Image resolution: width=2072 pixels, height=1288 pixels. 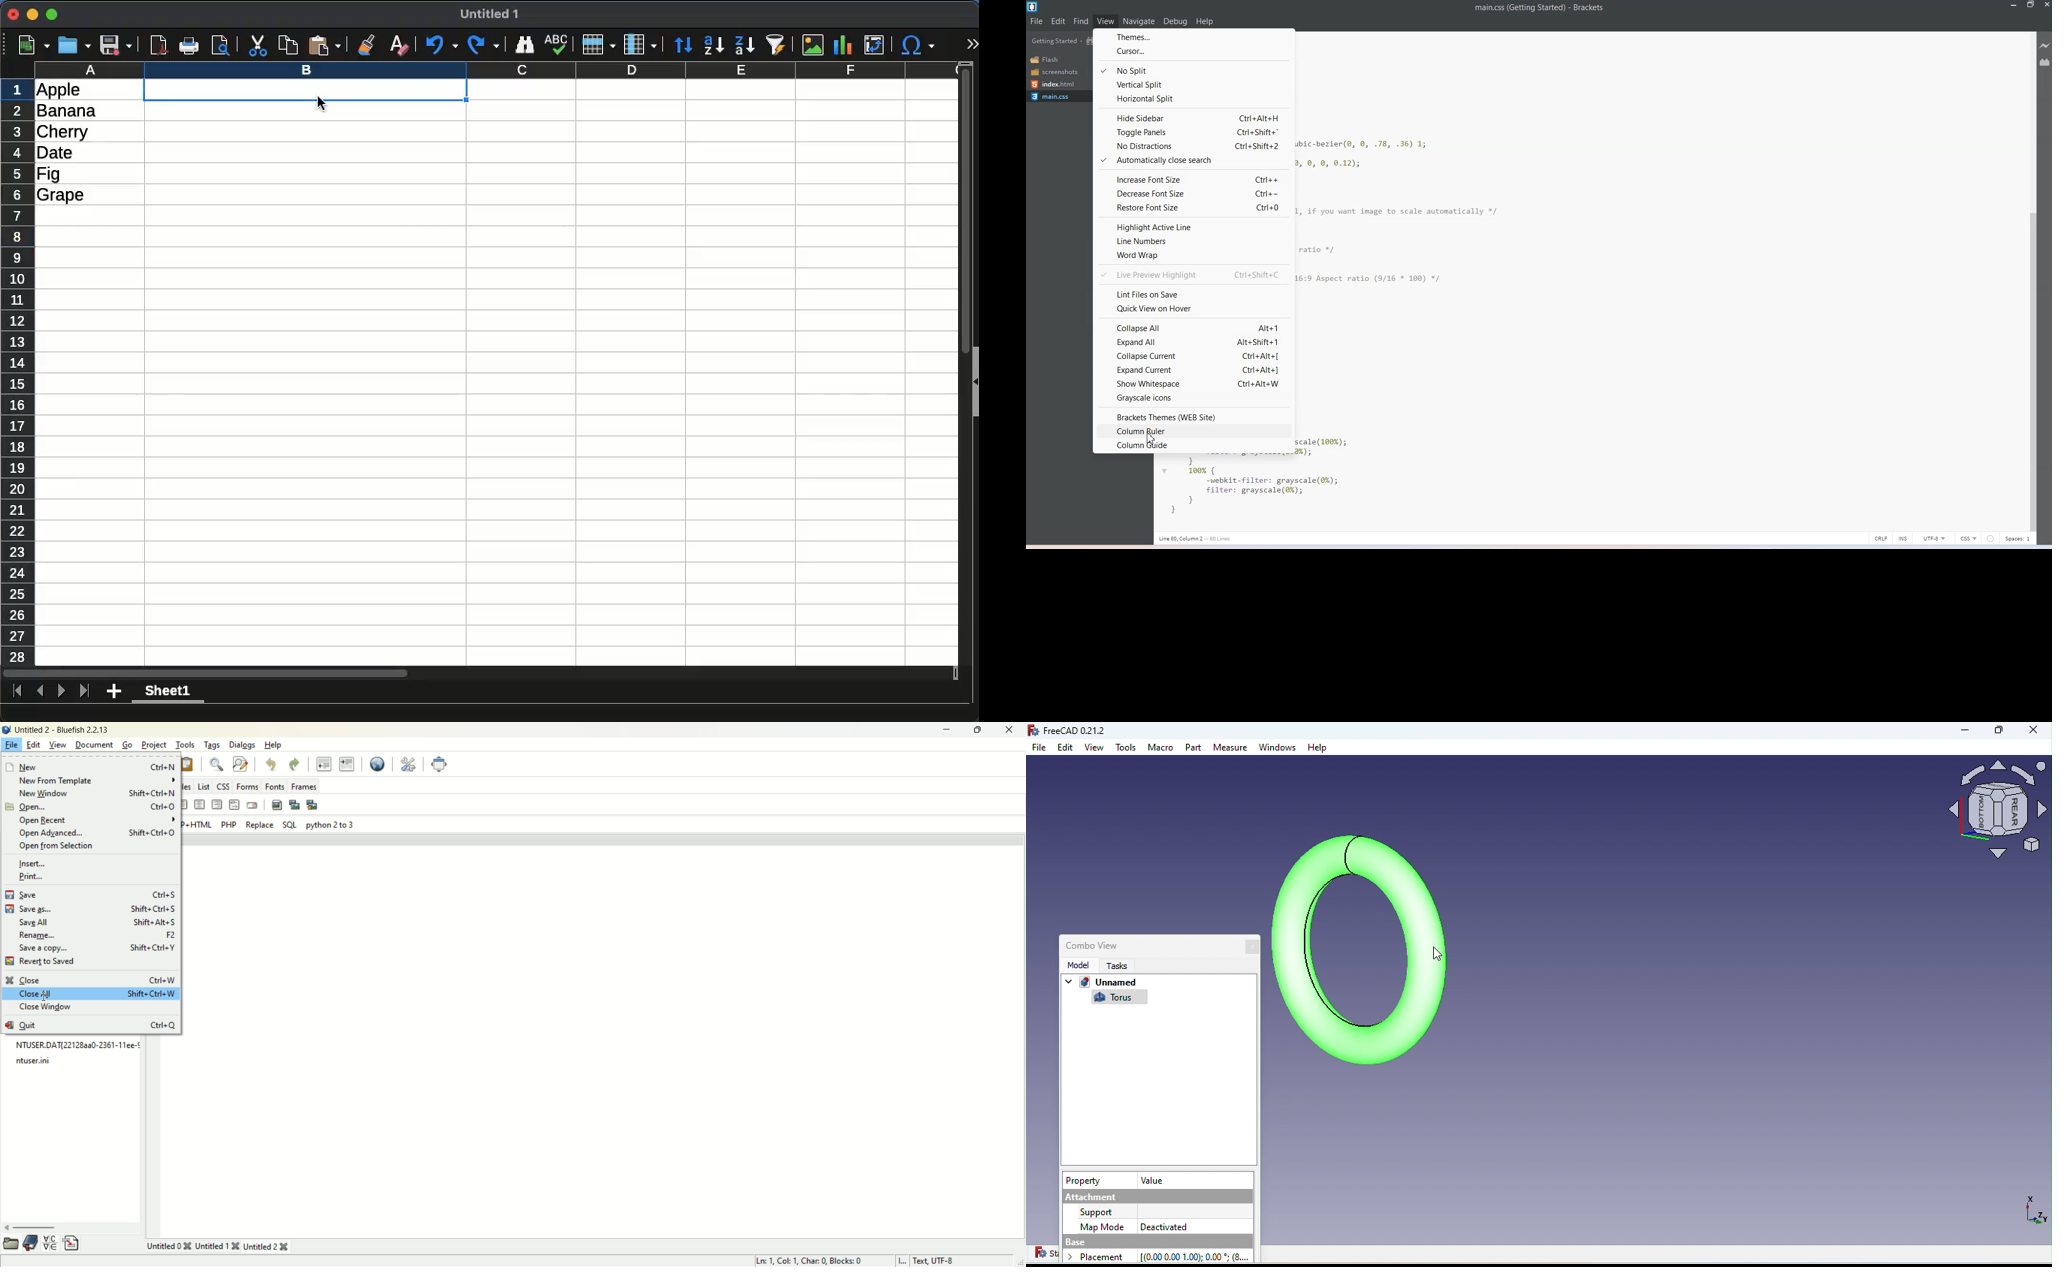 I want to click on Word wrap, so click(x=1193, y=255).